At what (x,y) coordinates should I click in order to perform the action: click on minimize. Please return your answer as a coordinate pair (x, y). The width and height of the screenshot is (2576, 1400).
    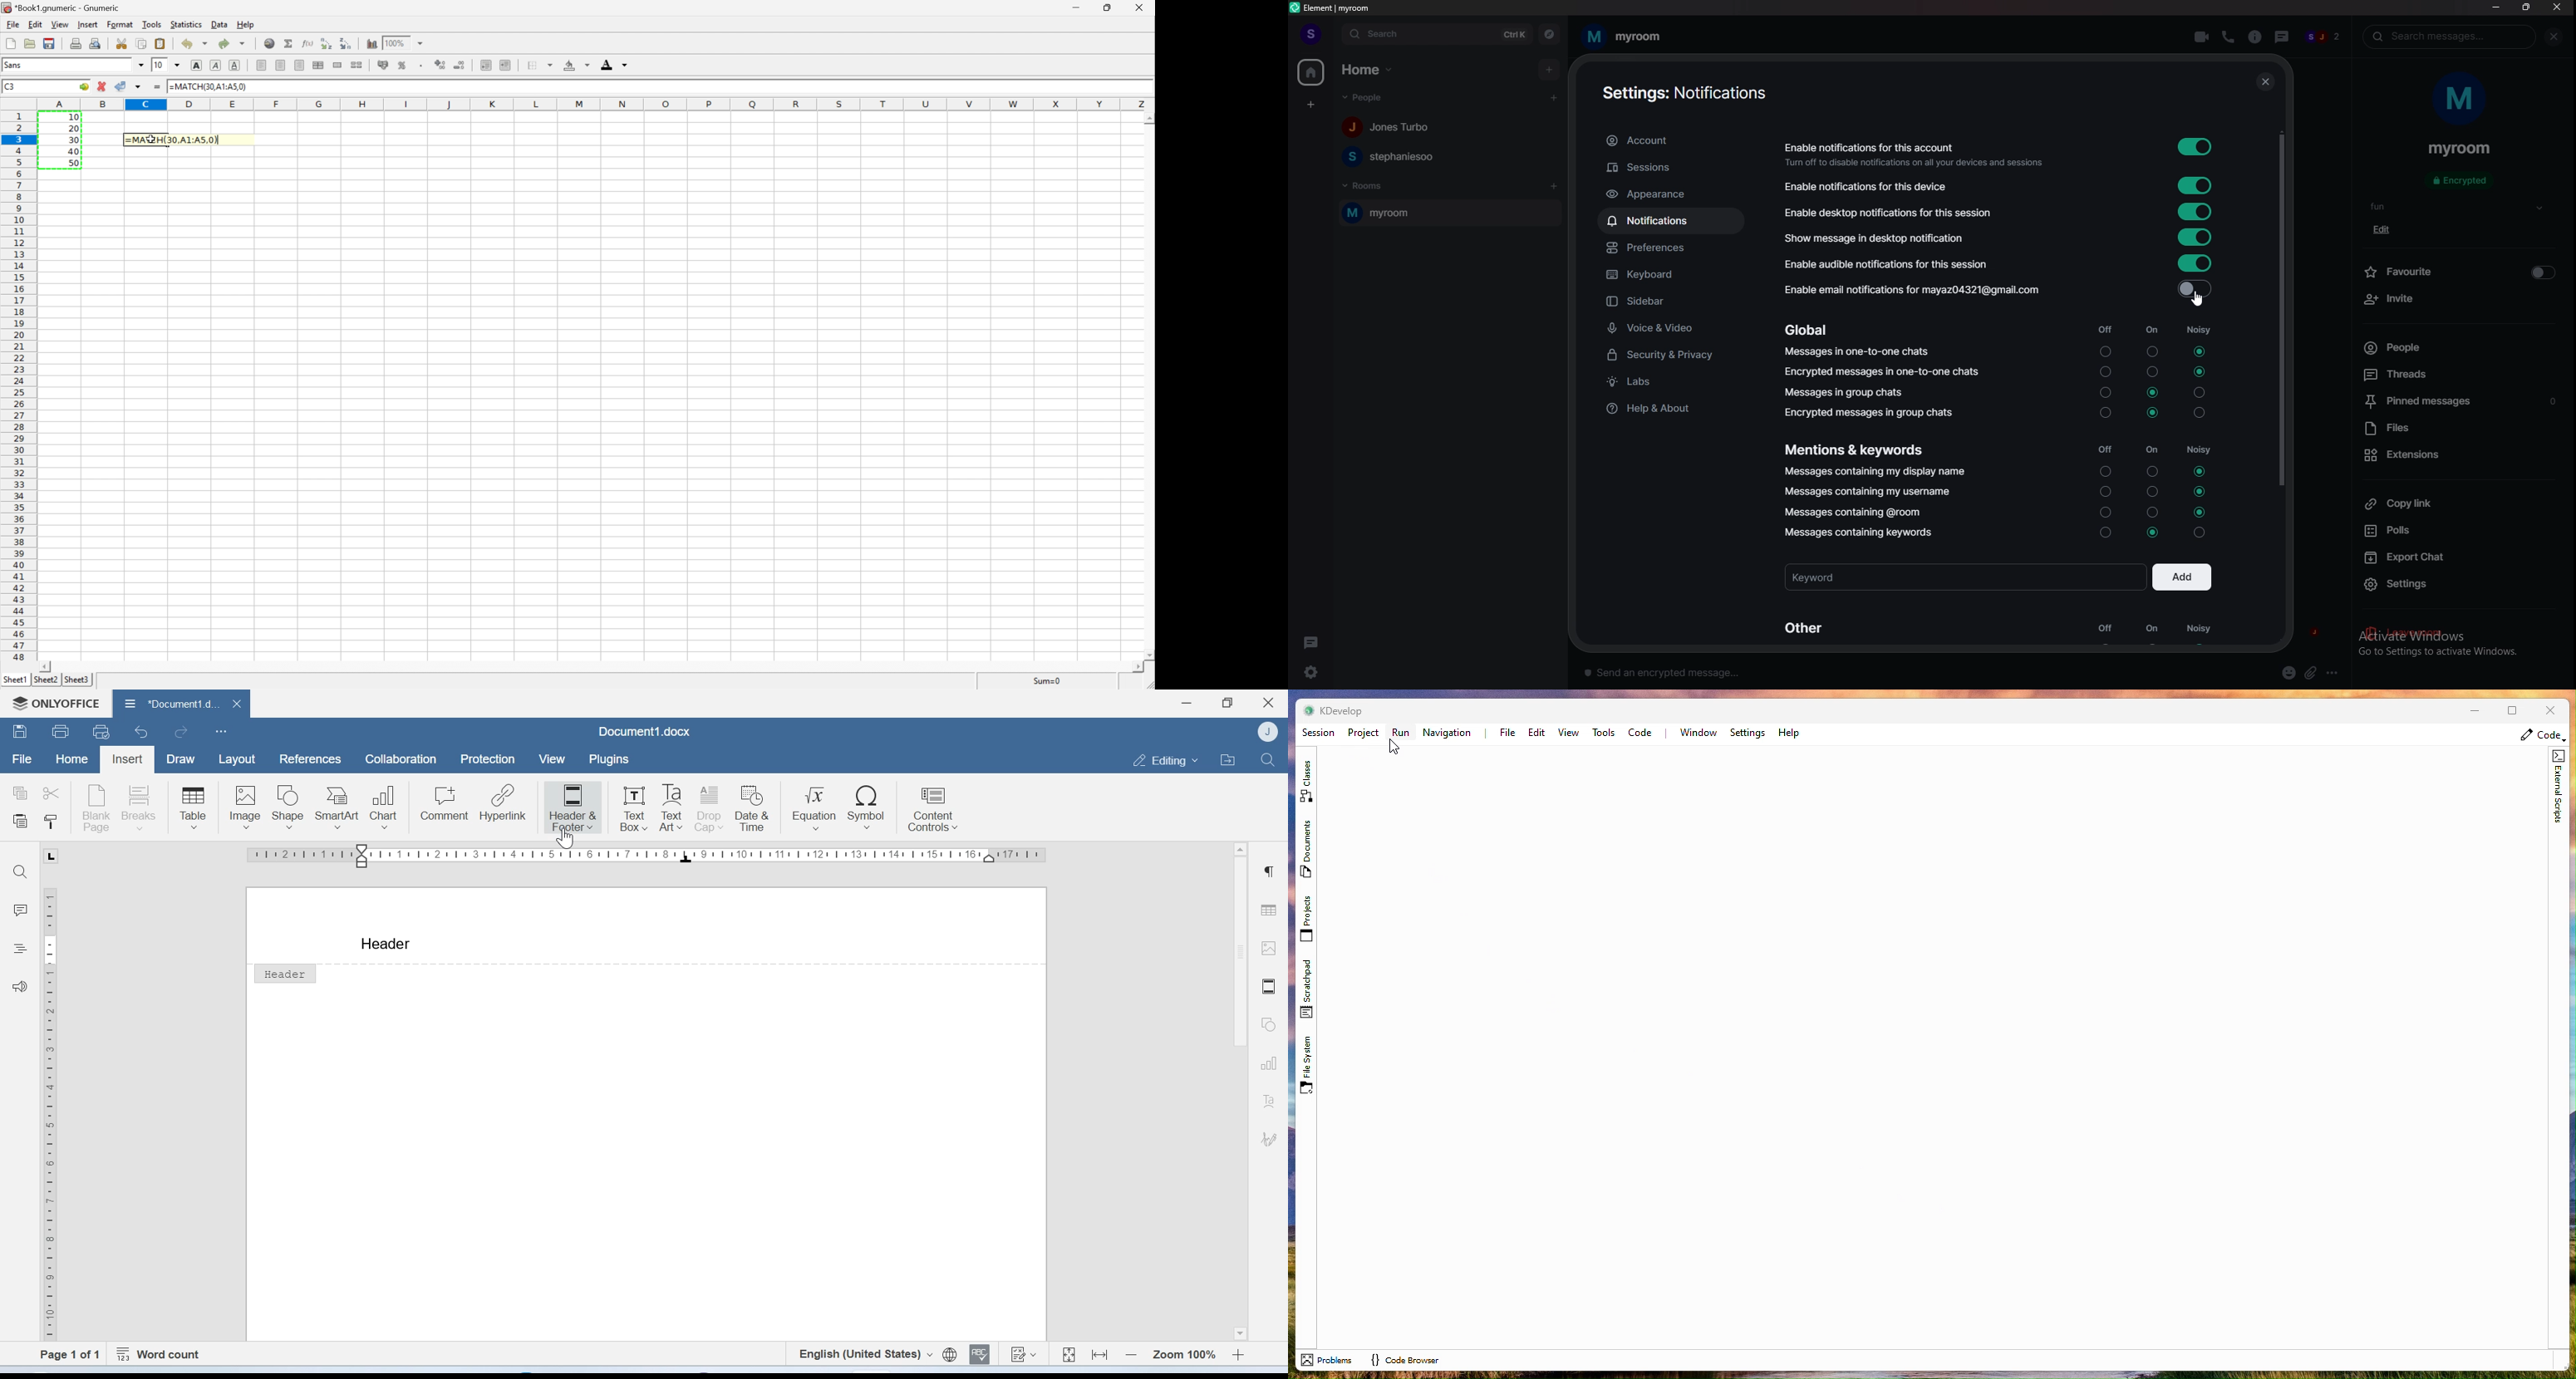
    Looking at the image, I should click on (2496, 7).